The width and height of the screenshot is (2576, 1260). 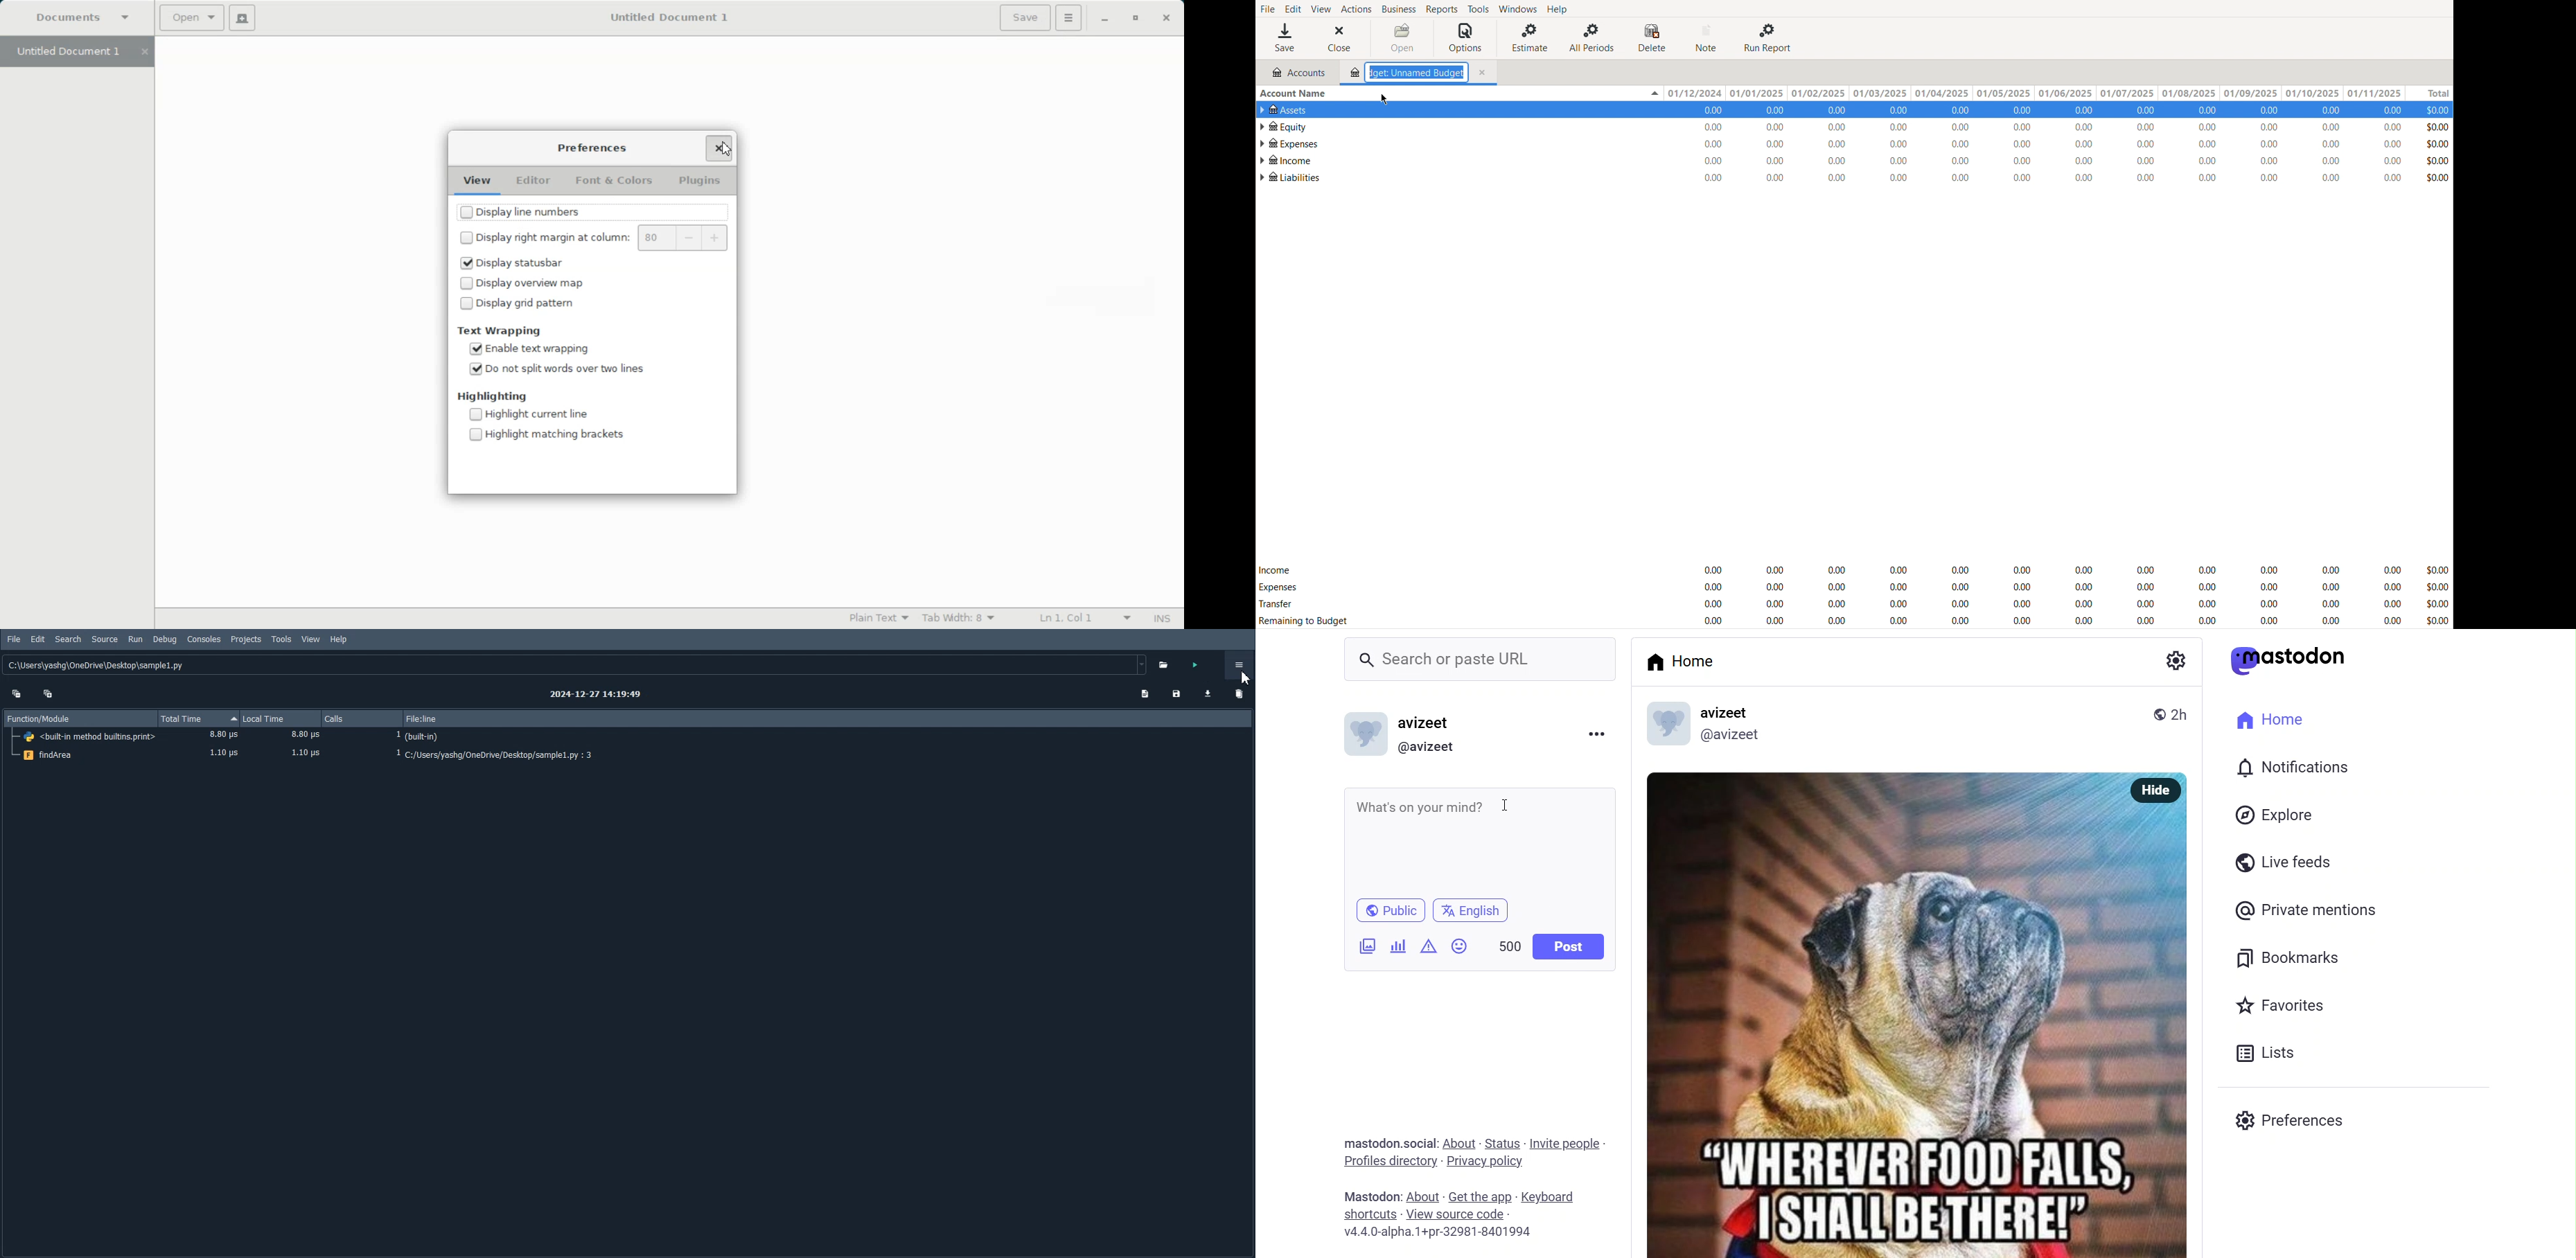 I want to click on Cursor, so click(x=1244, y=677).